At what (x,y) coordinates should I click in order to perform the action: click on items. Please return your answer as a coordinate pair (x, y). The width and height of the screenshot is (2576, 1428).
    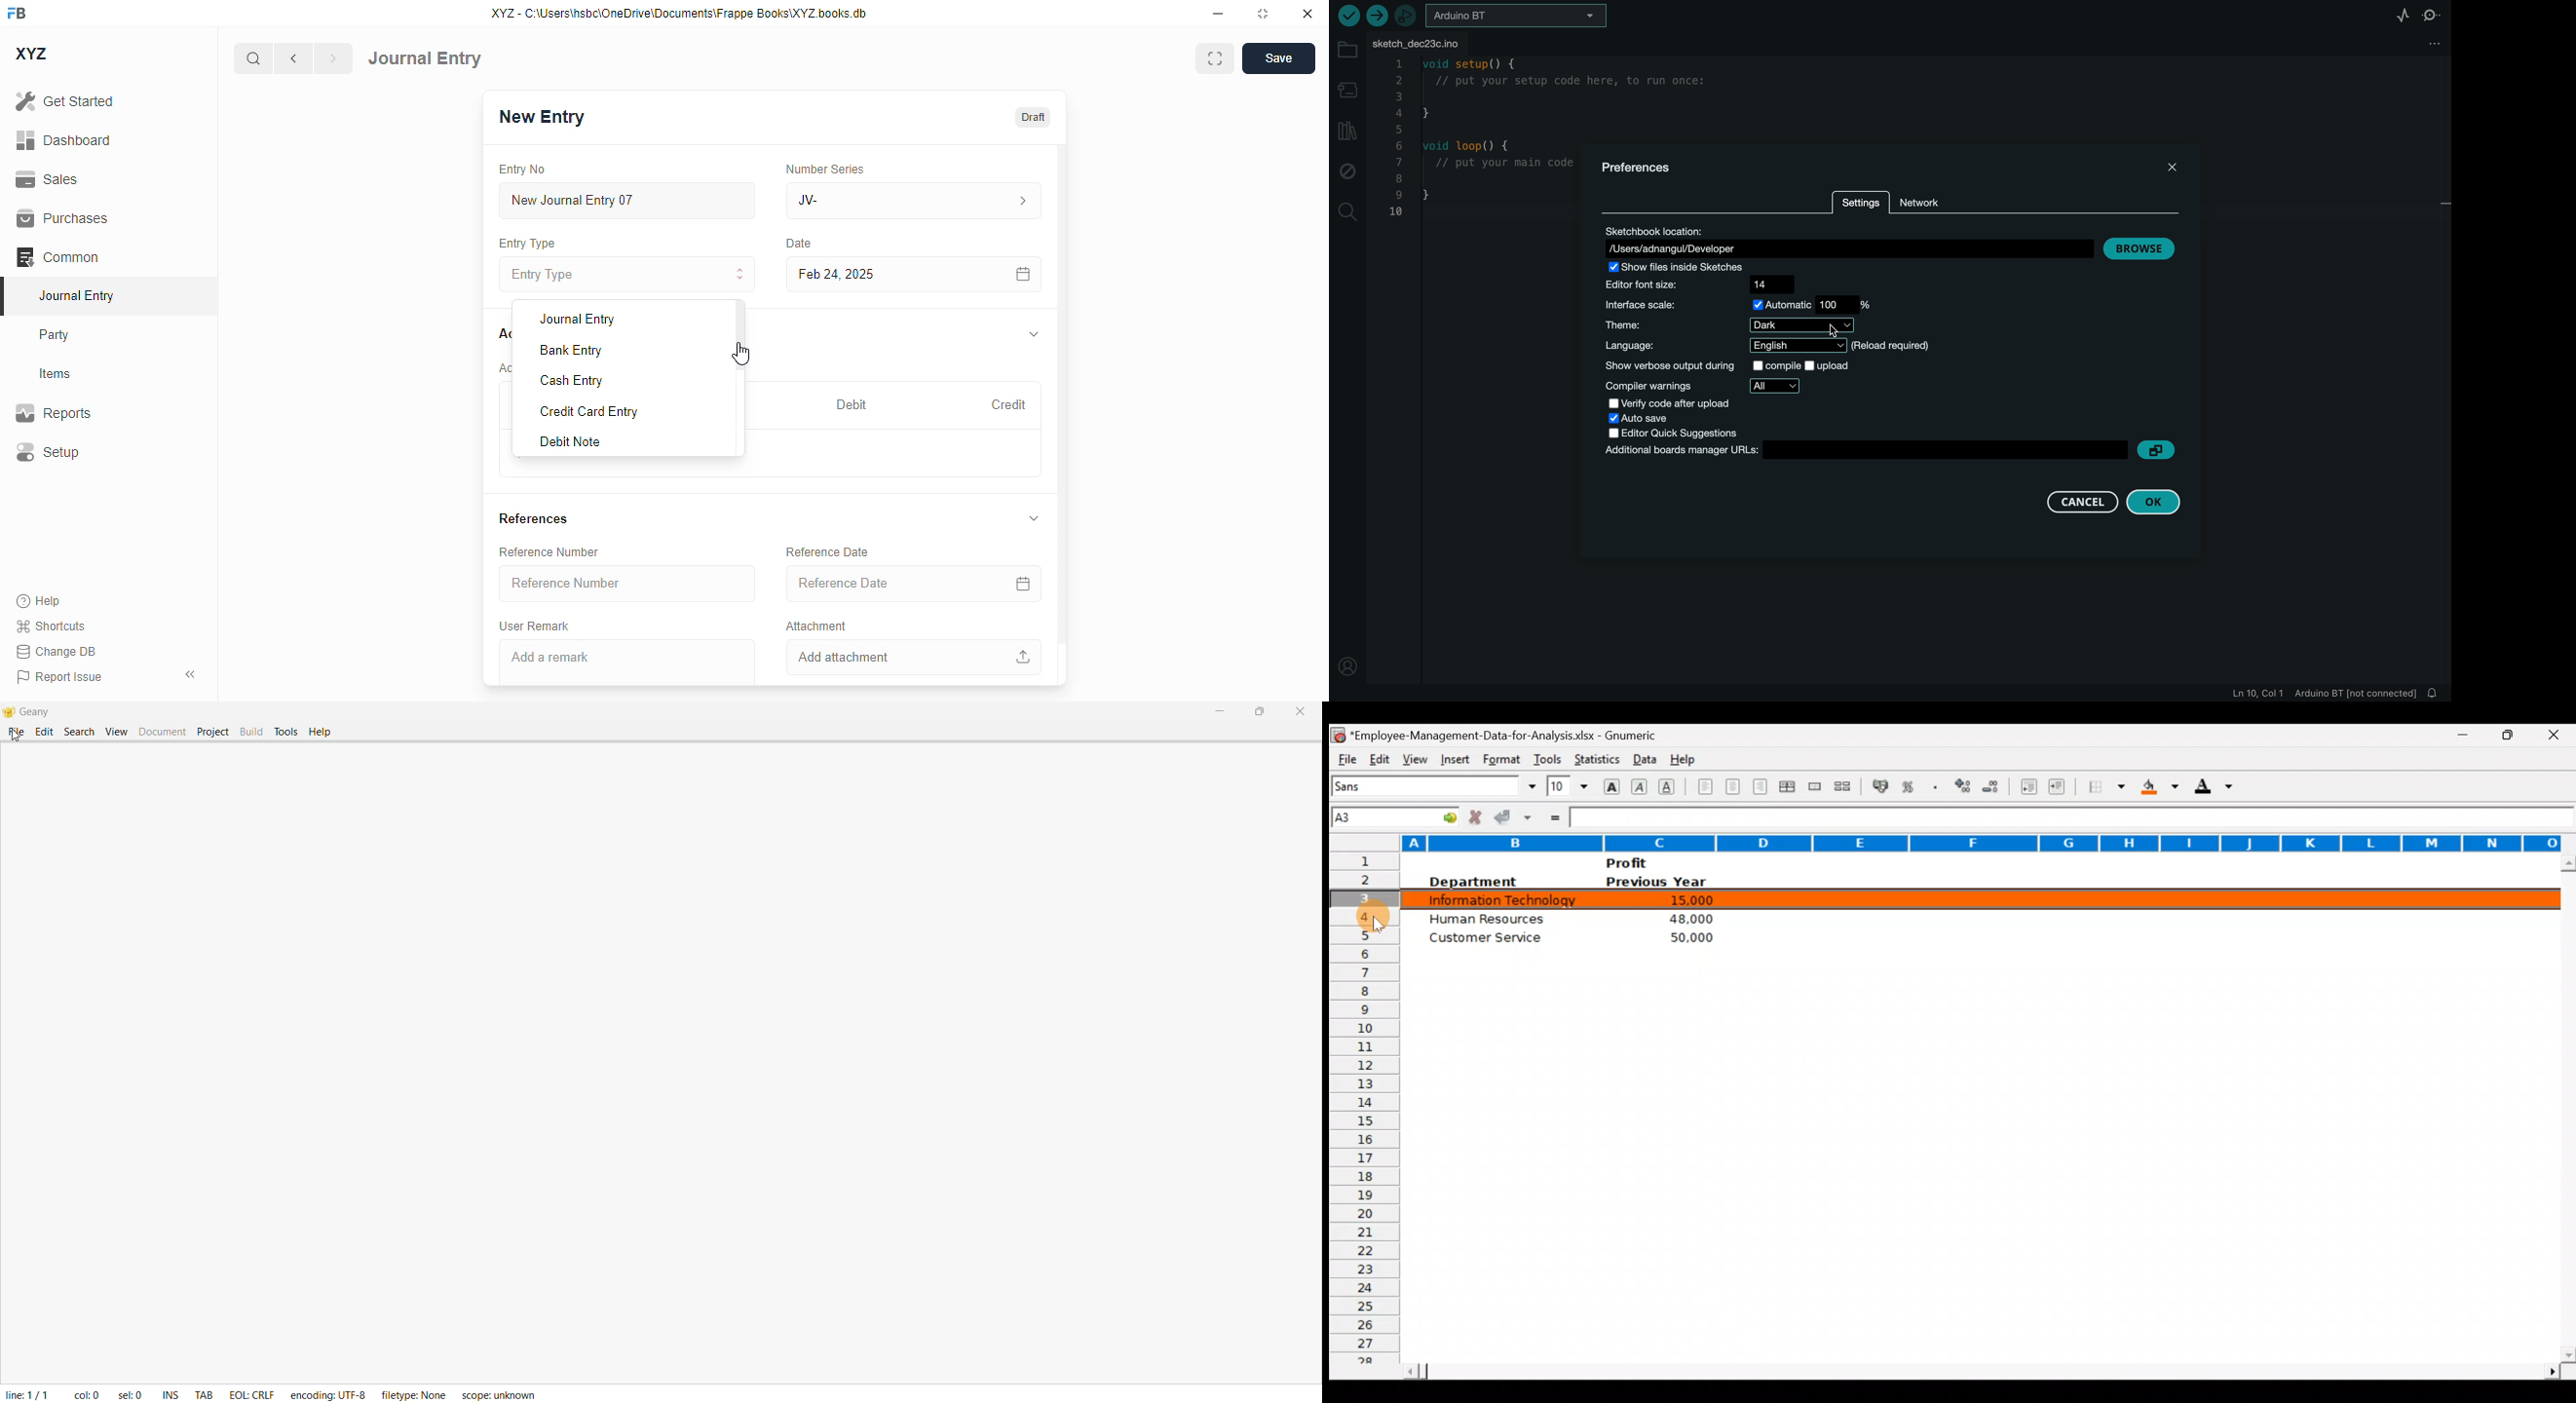
    Looking at the image, I should click on (56, 374).